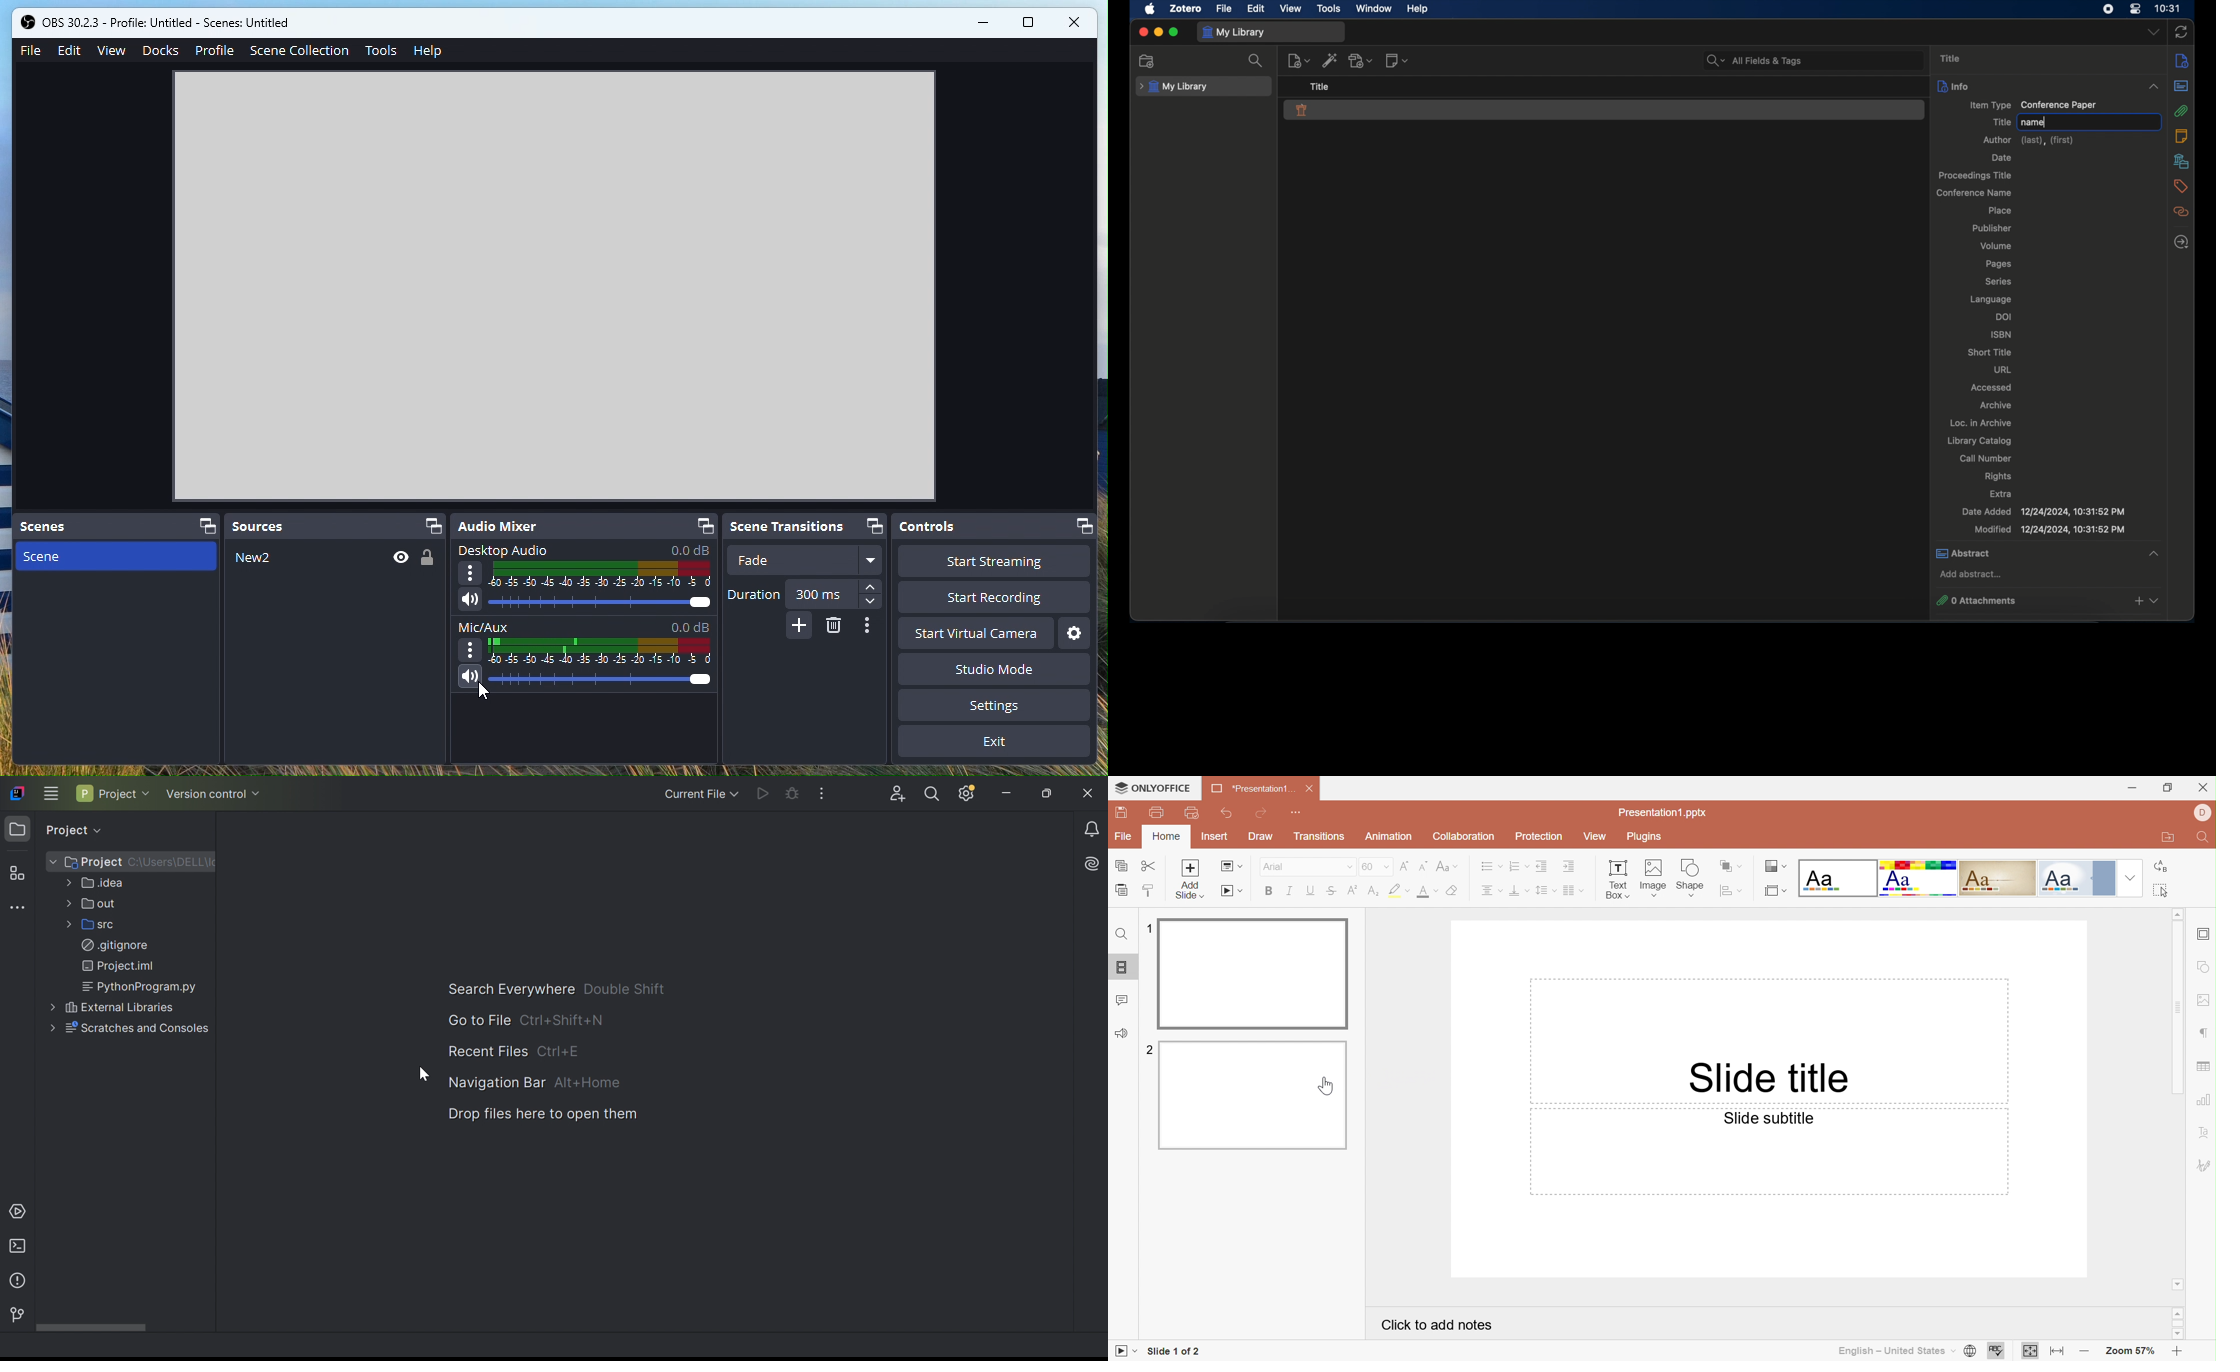  Describe the element at coordinates (1151, 9) in the screenshot. I see `apple` at that location.